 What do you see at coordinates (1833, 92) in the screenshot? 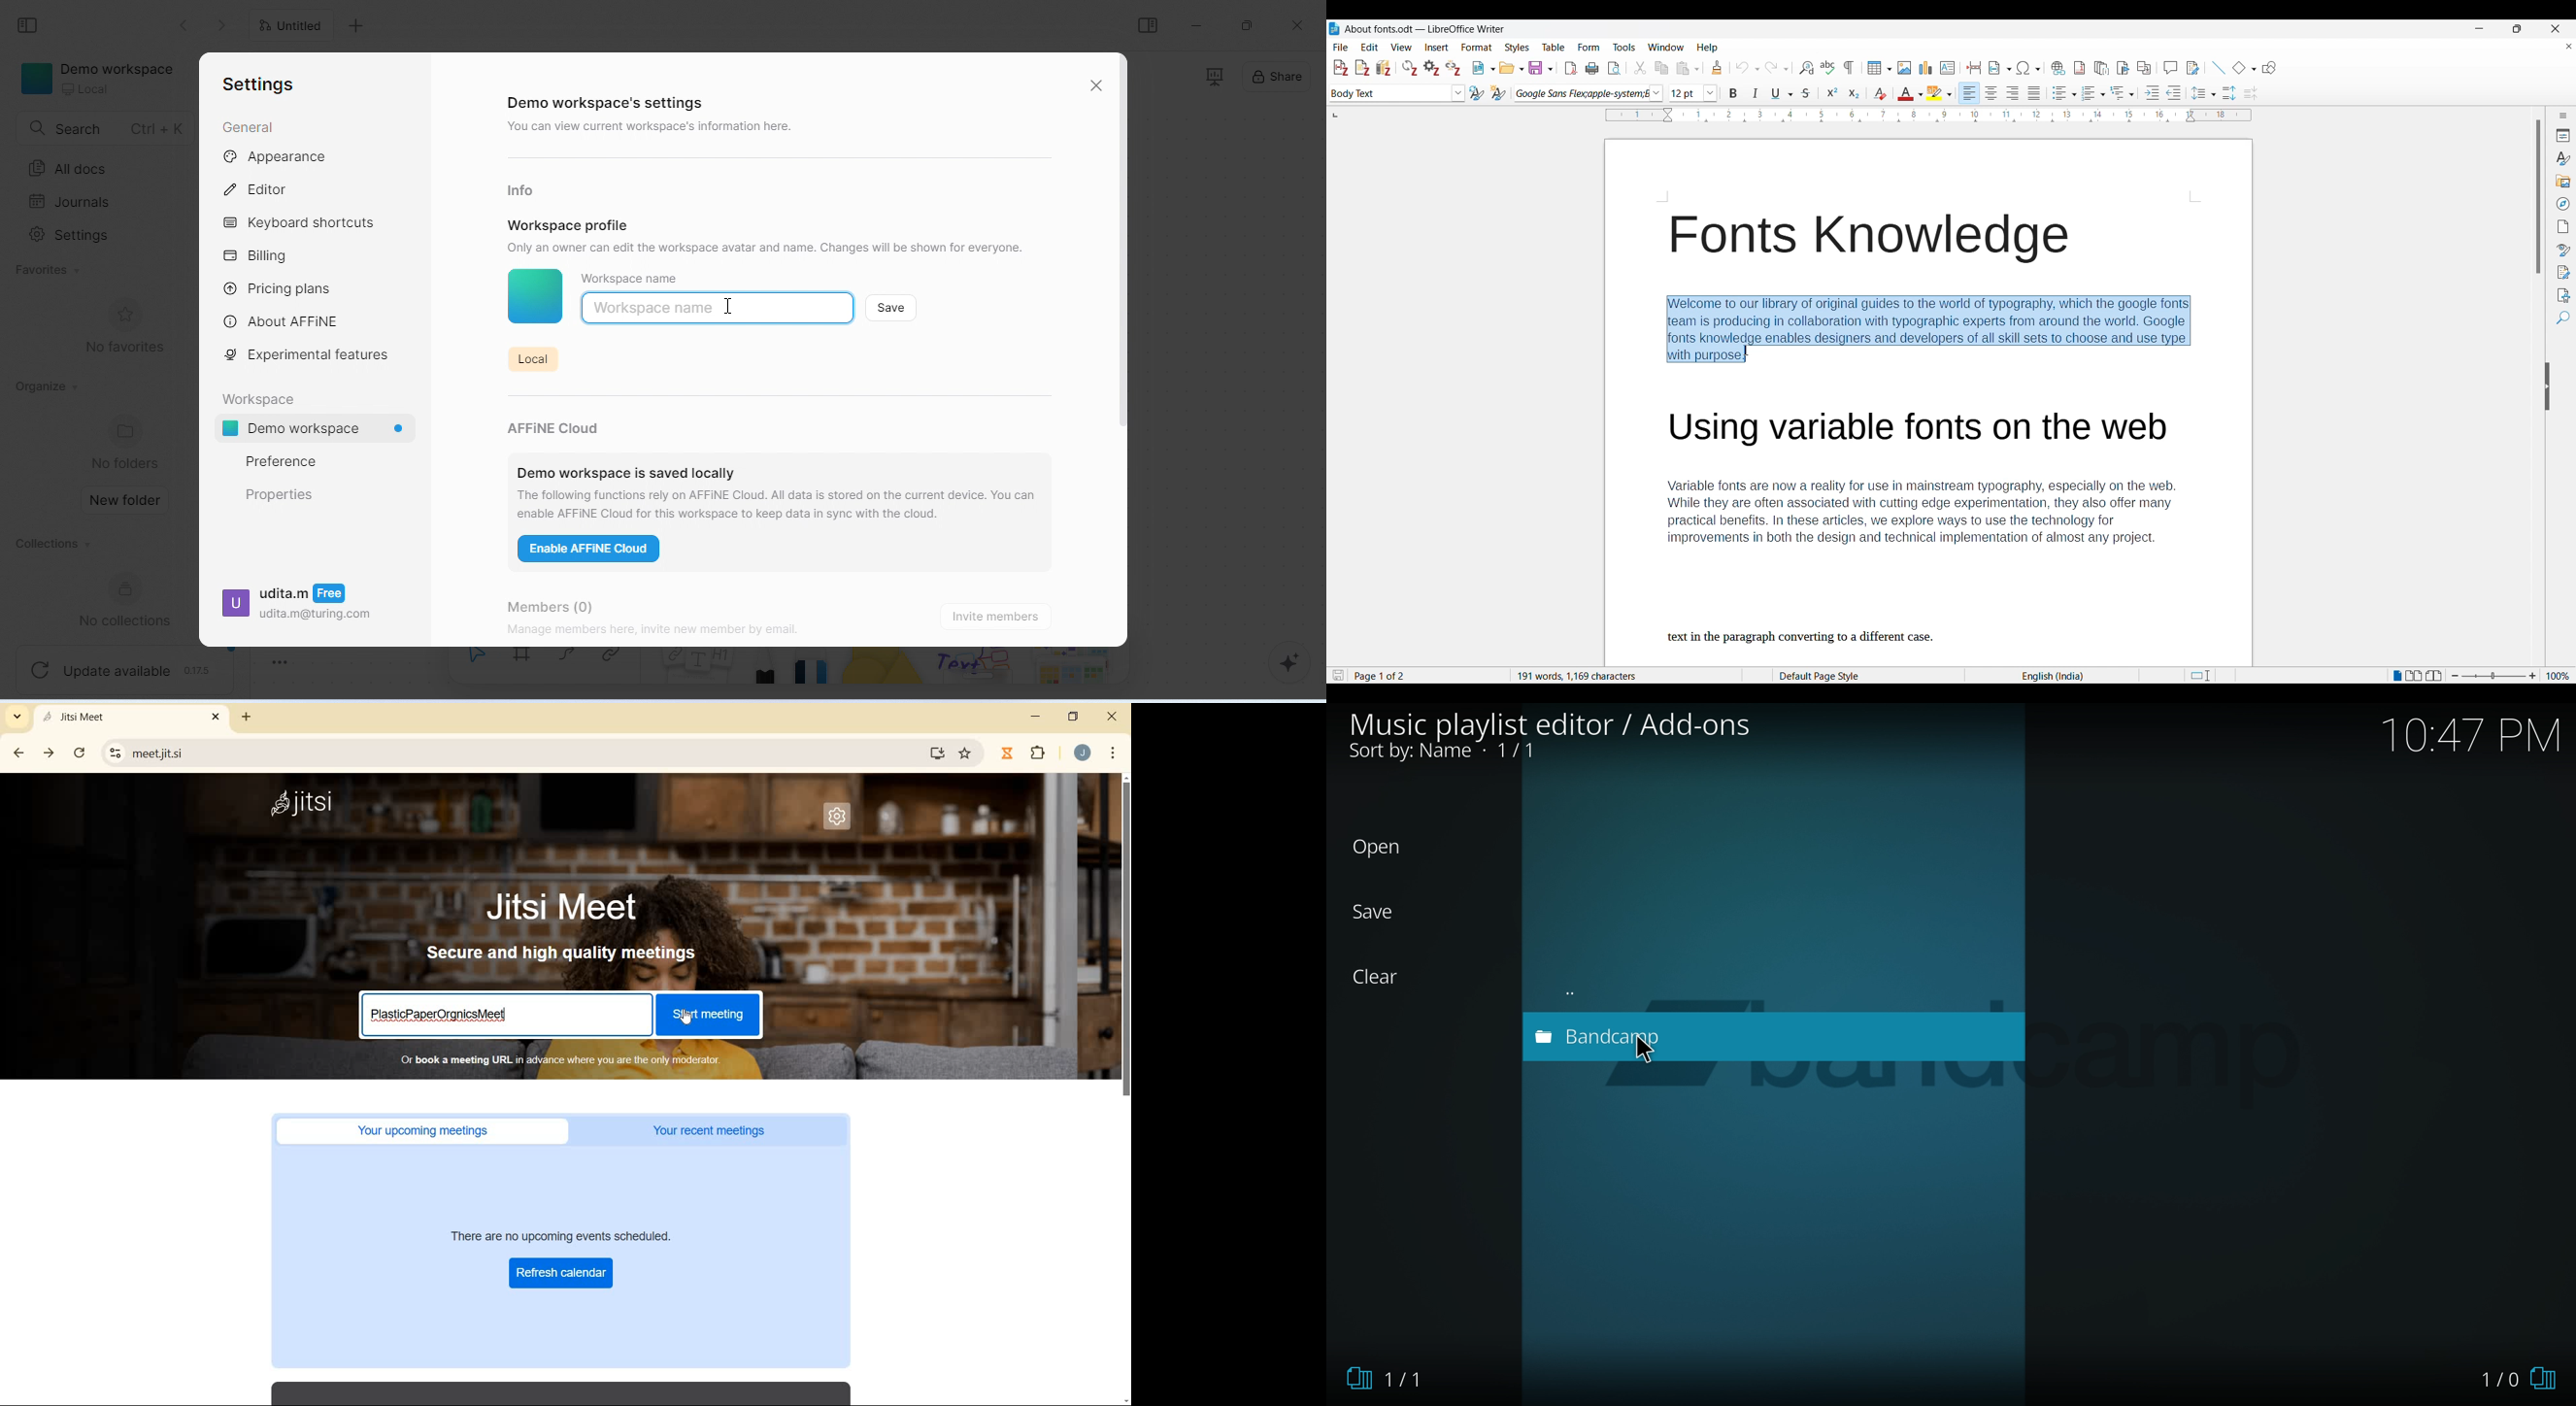
I see `Superscript` at bounding box center [1833, 92].